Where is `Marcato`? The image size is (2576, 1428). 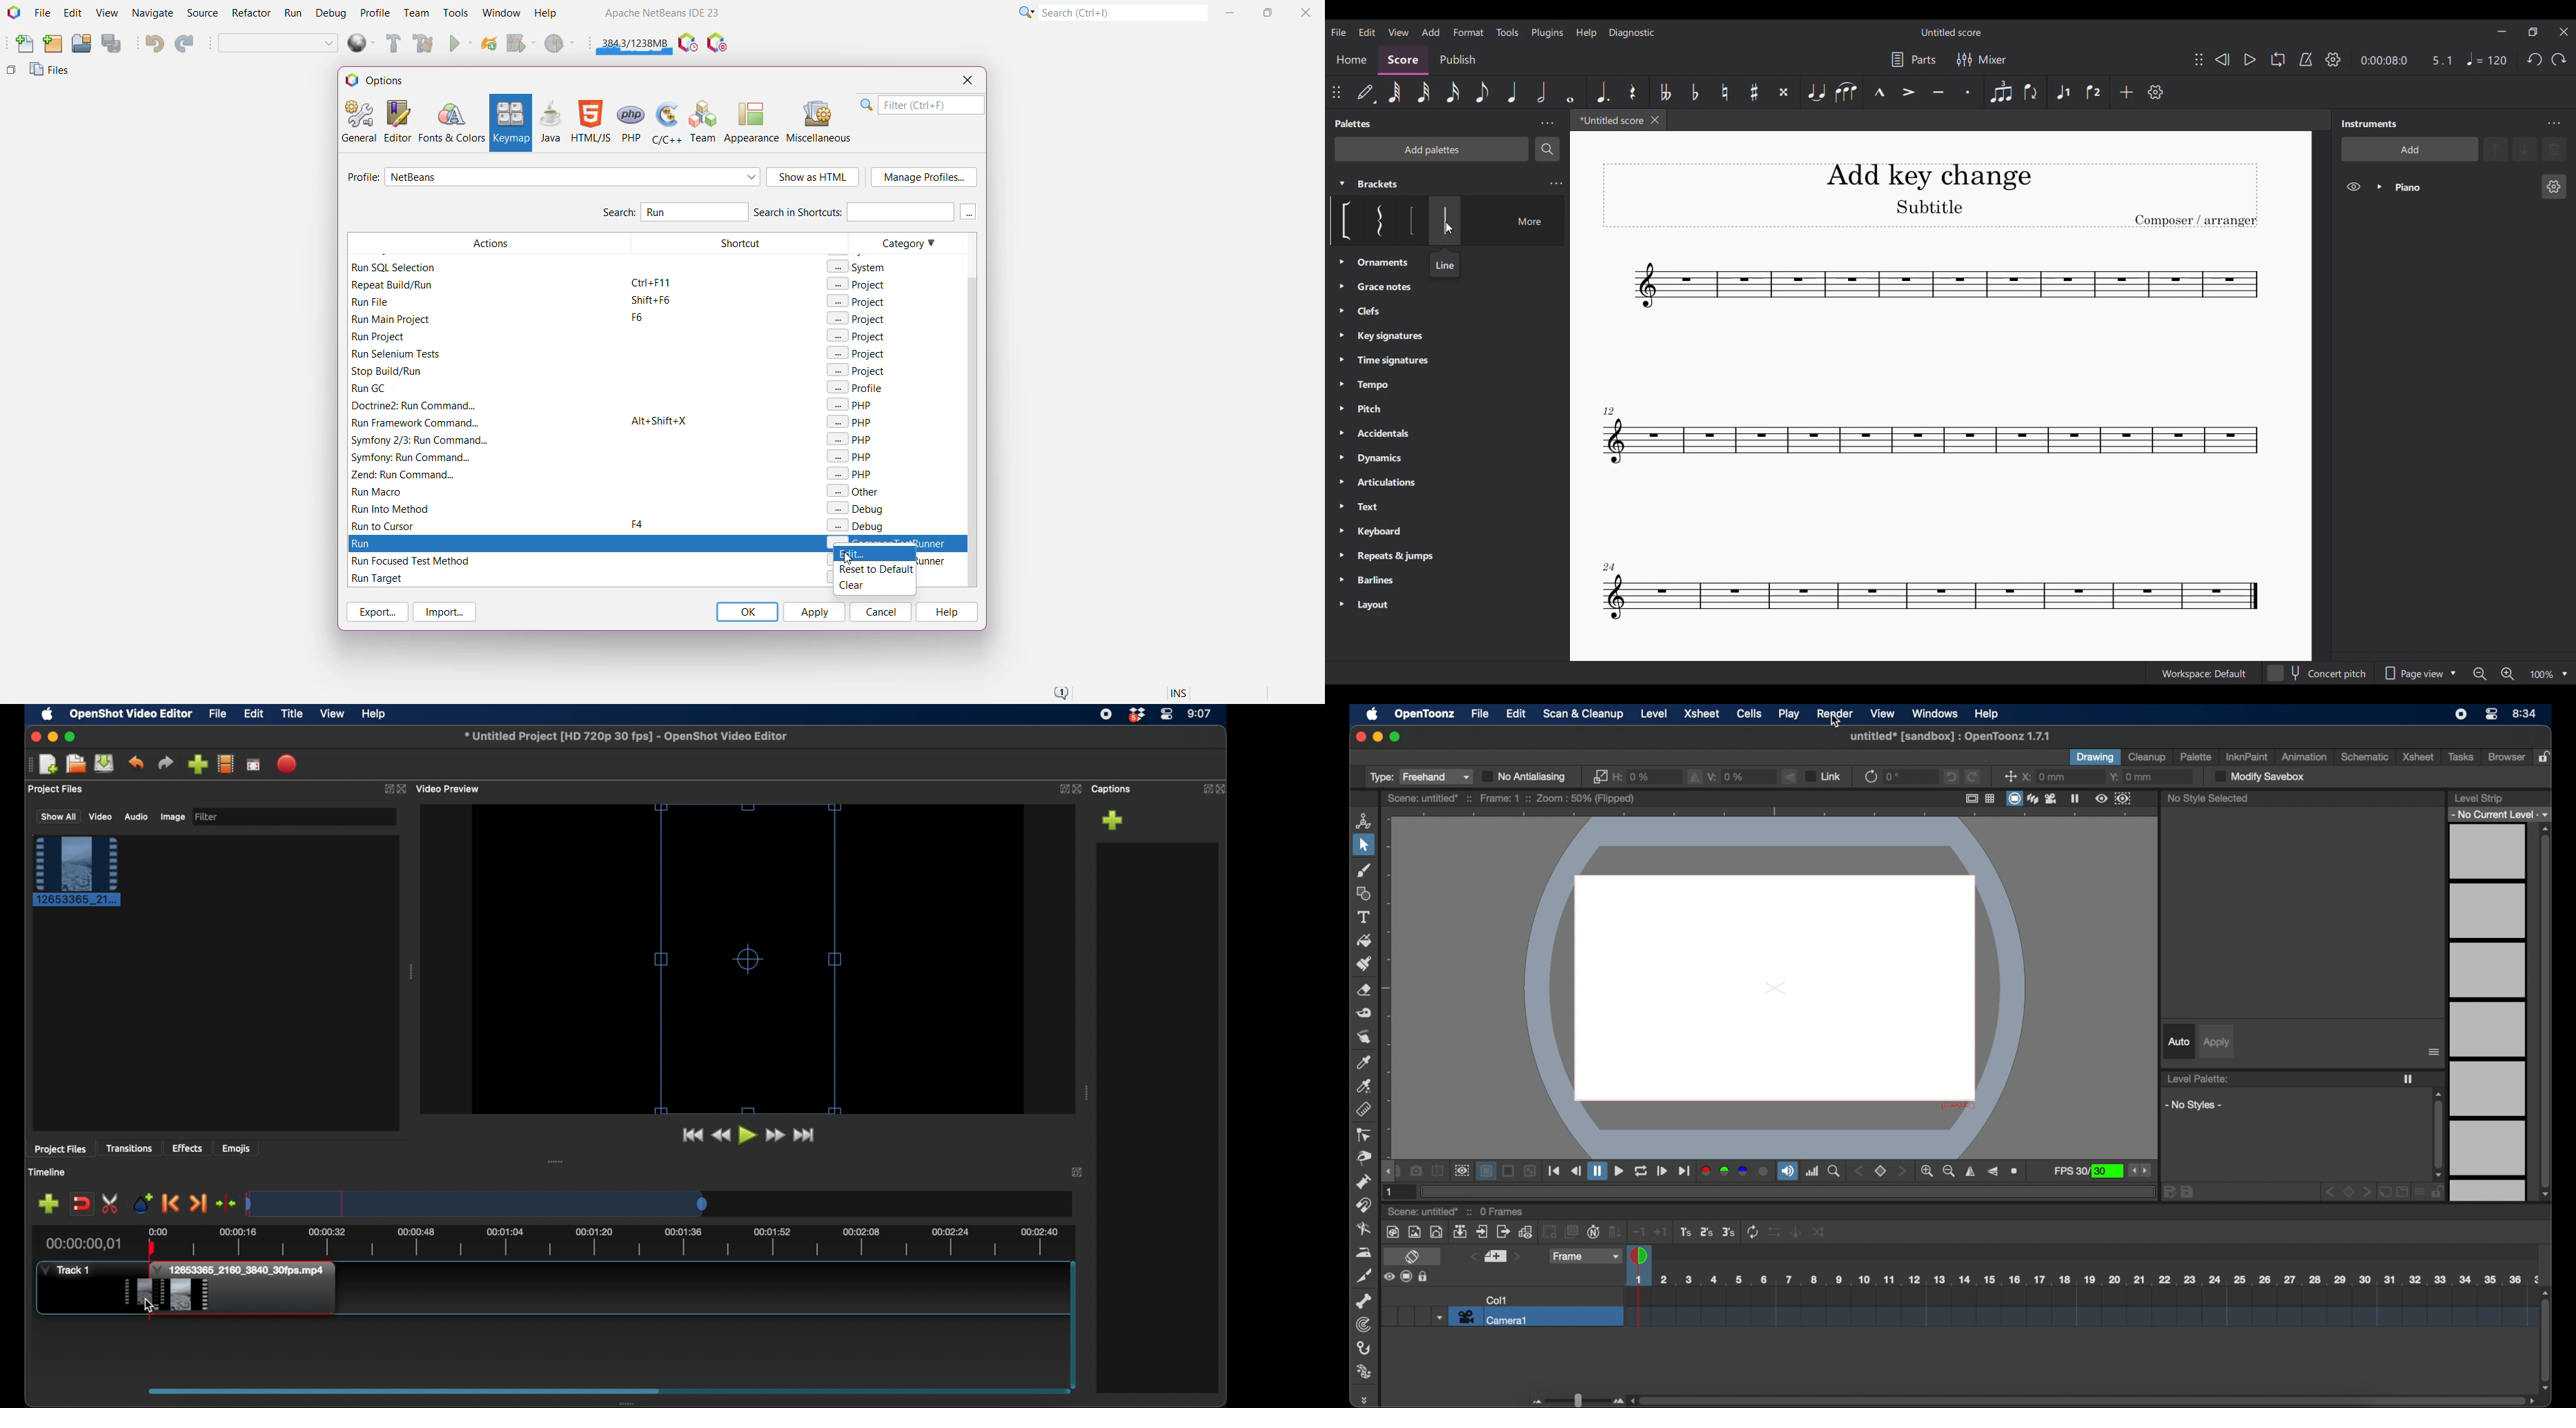
Marcato is located at coordinates (1880, 93).